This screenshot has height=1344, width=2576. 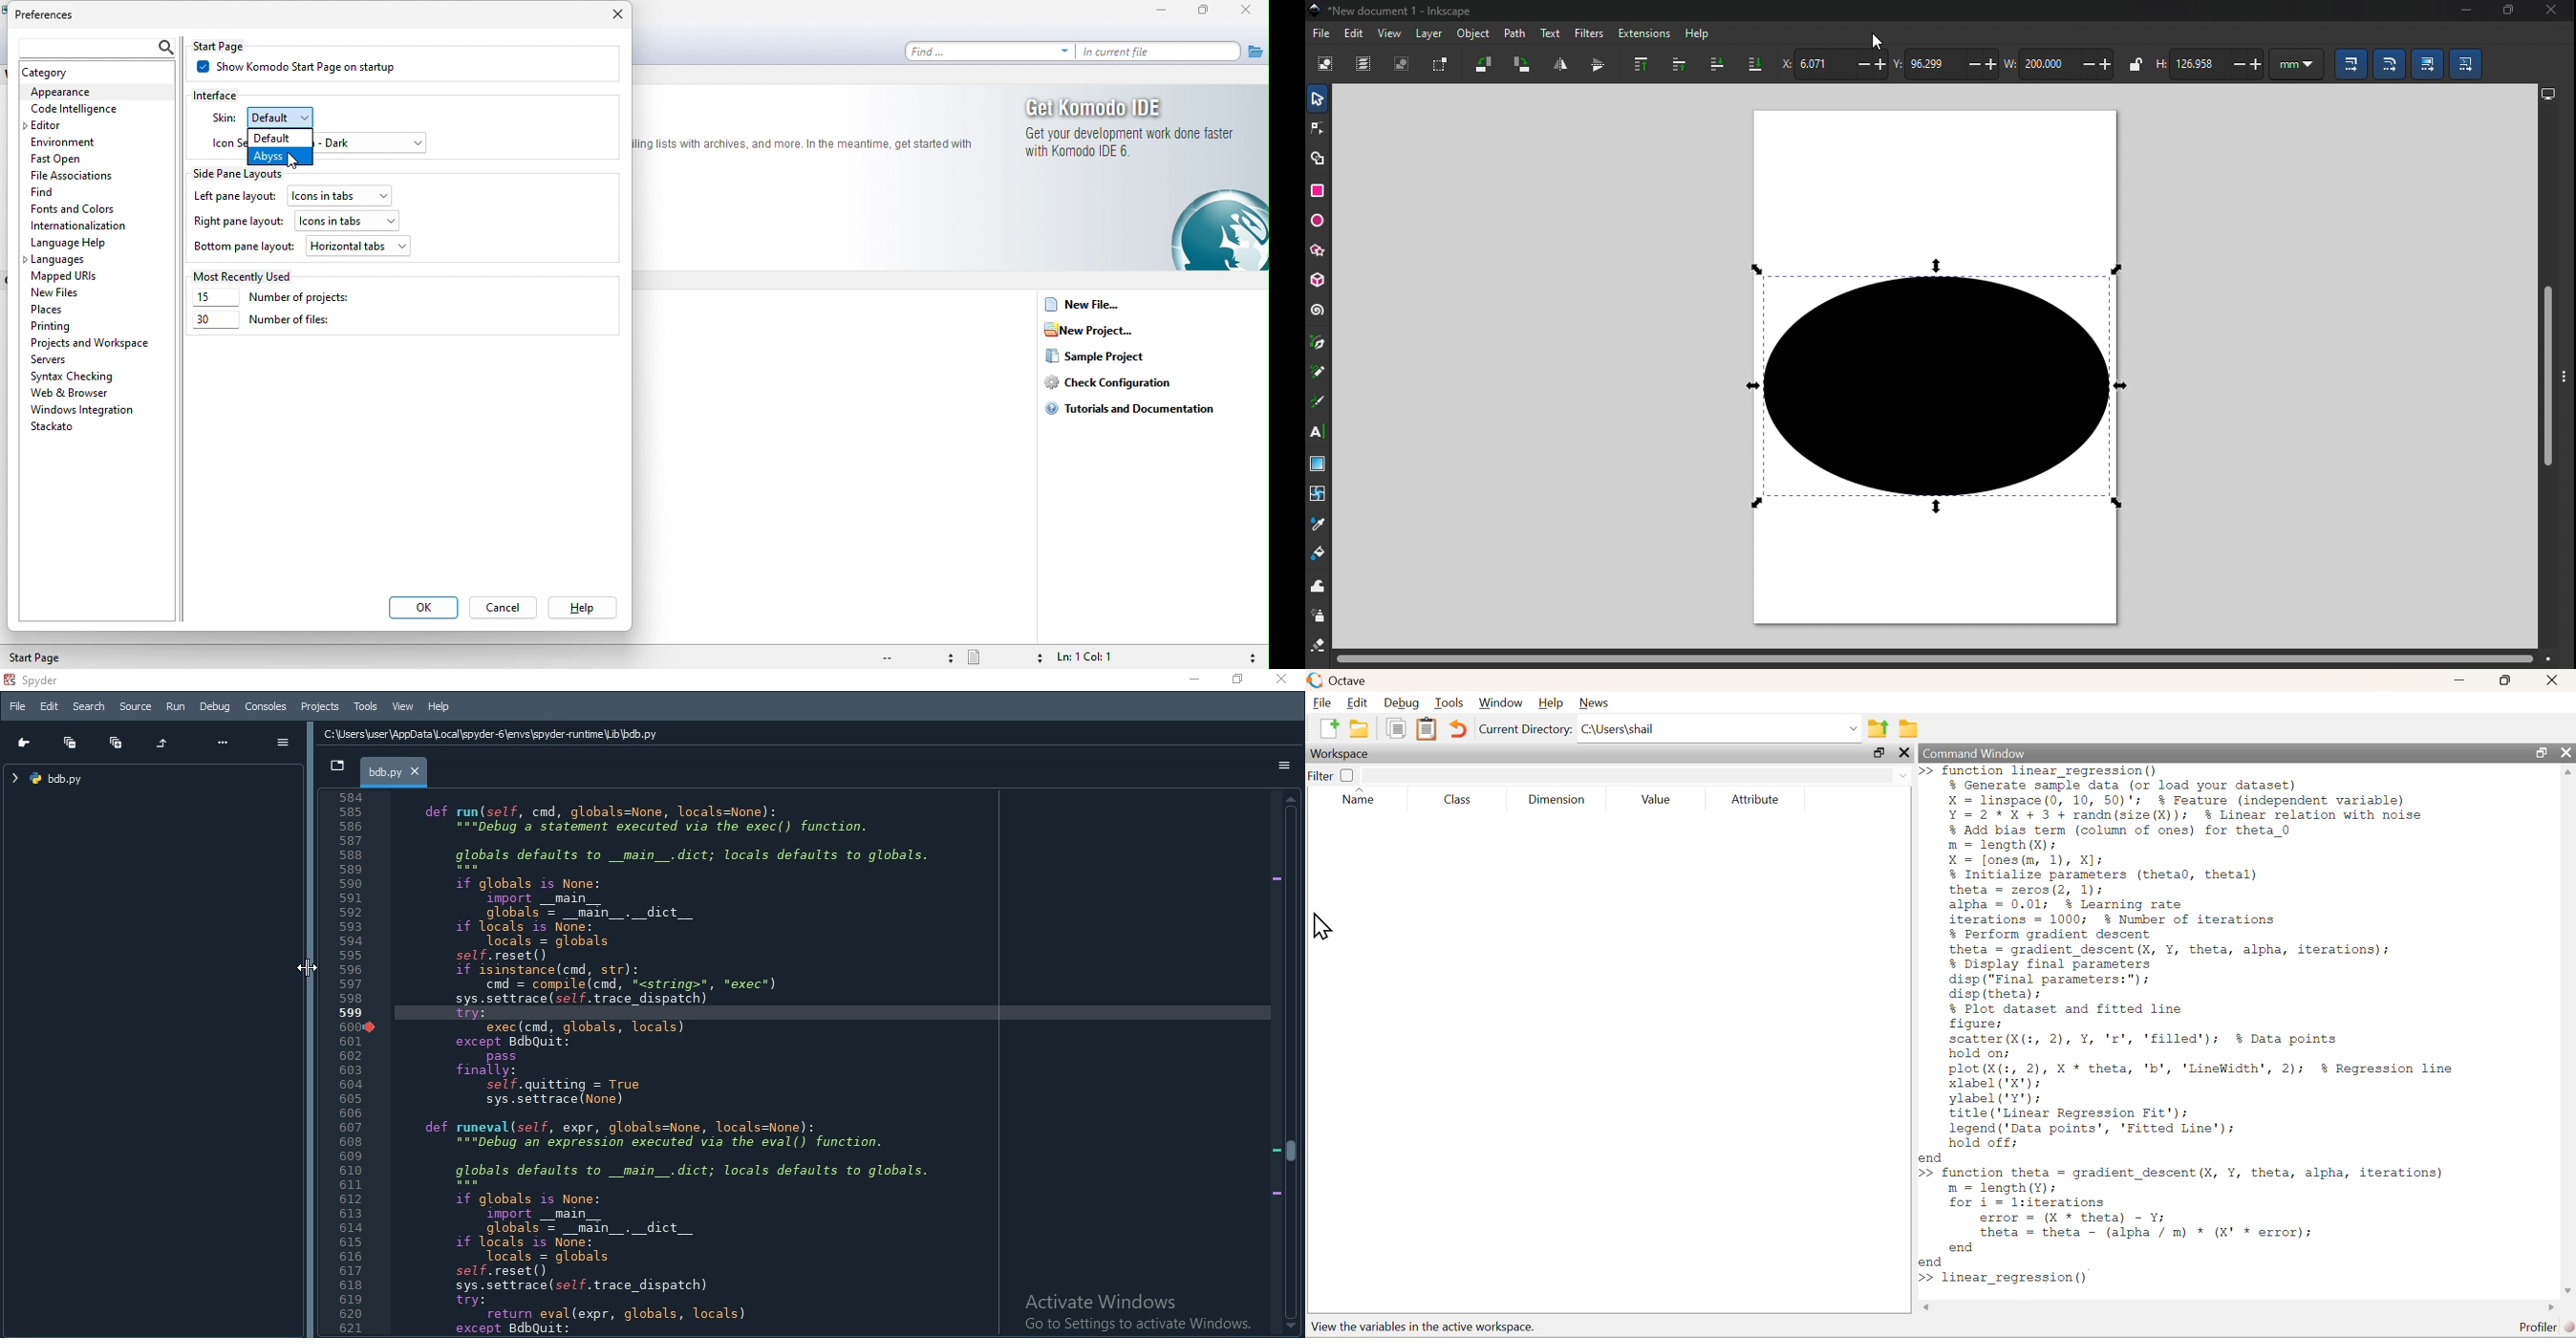 I want to click on Filters, so click(x=1589, y=33).